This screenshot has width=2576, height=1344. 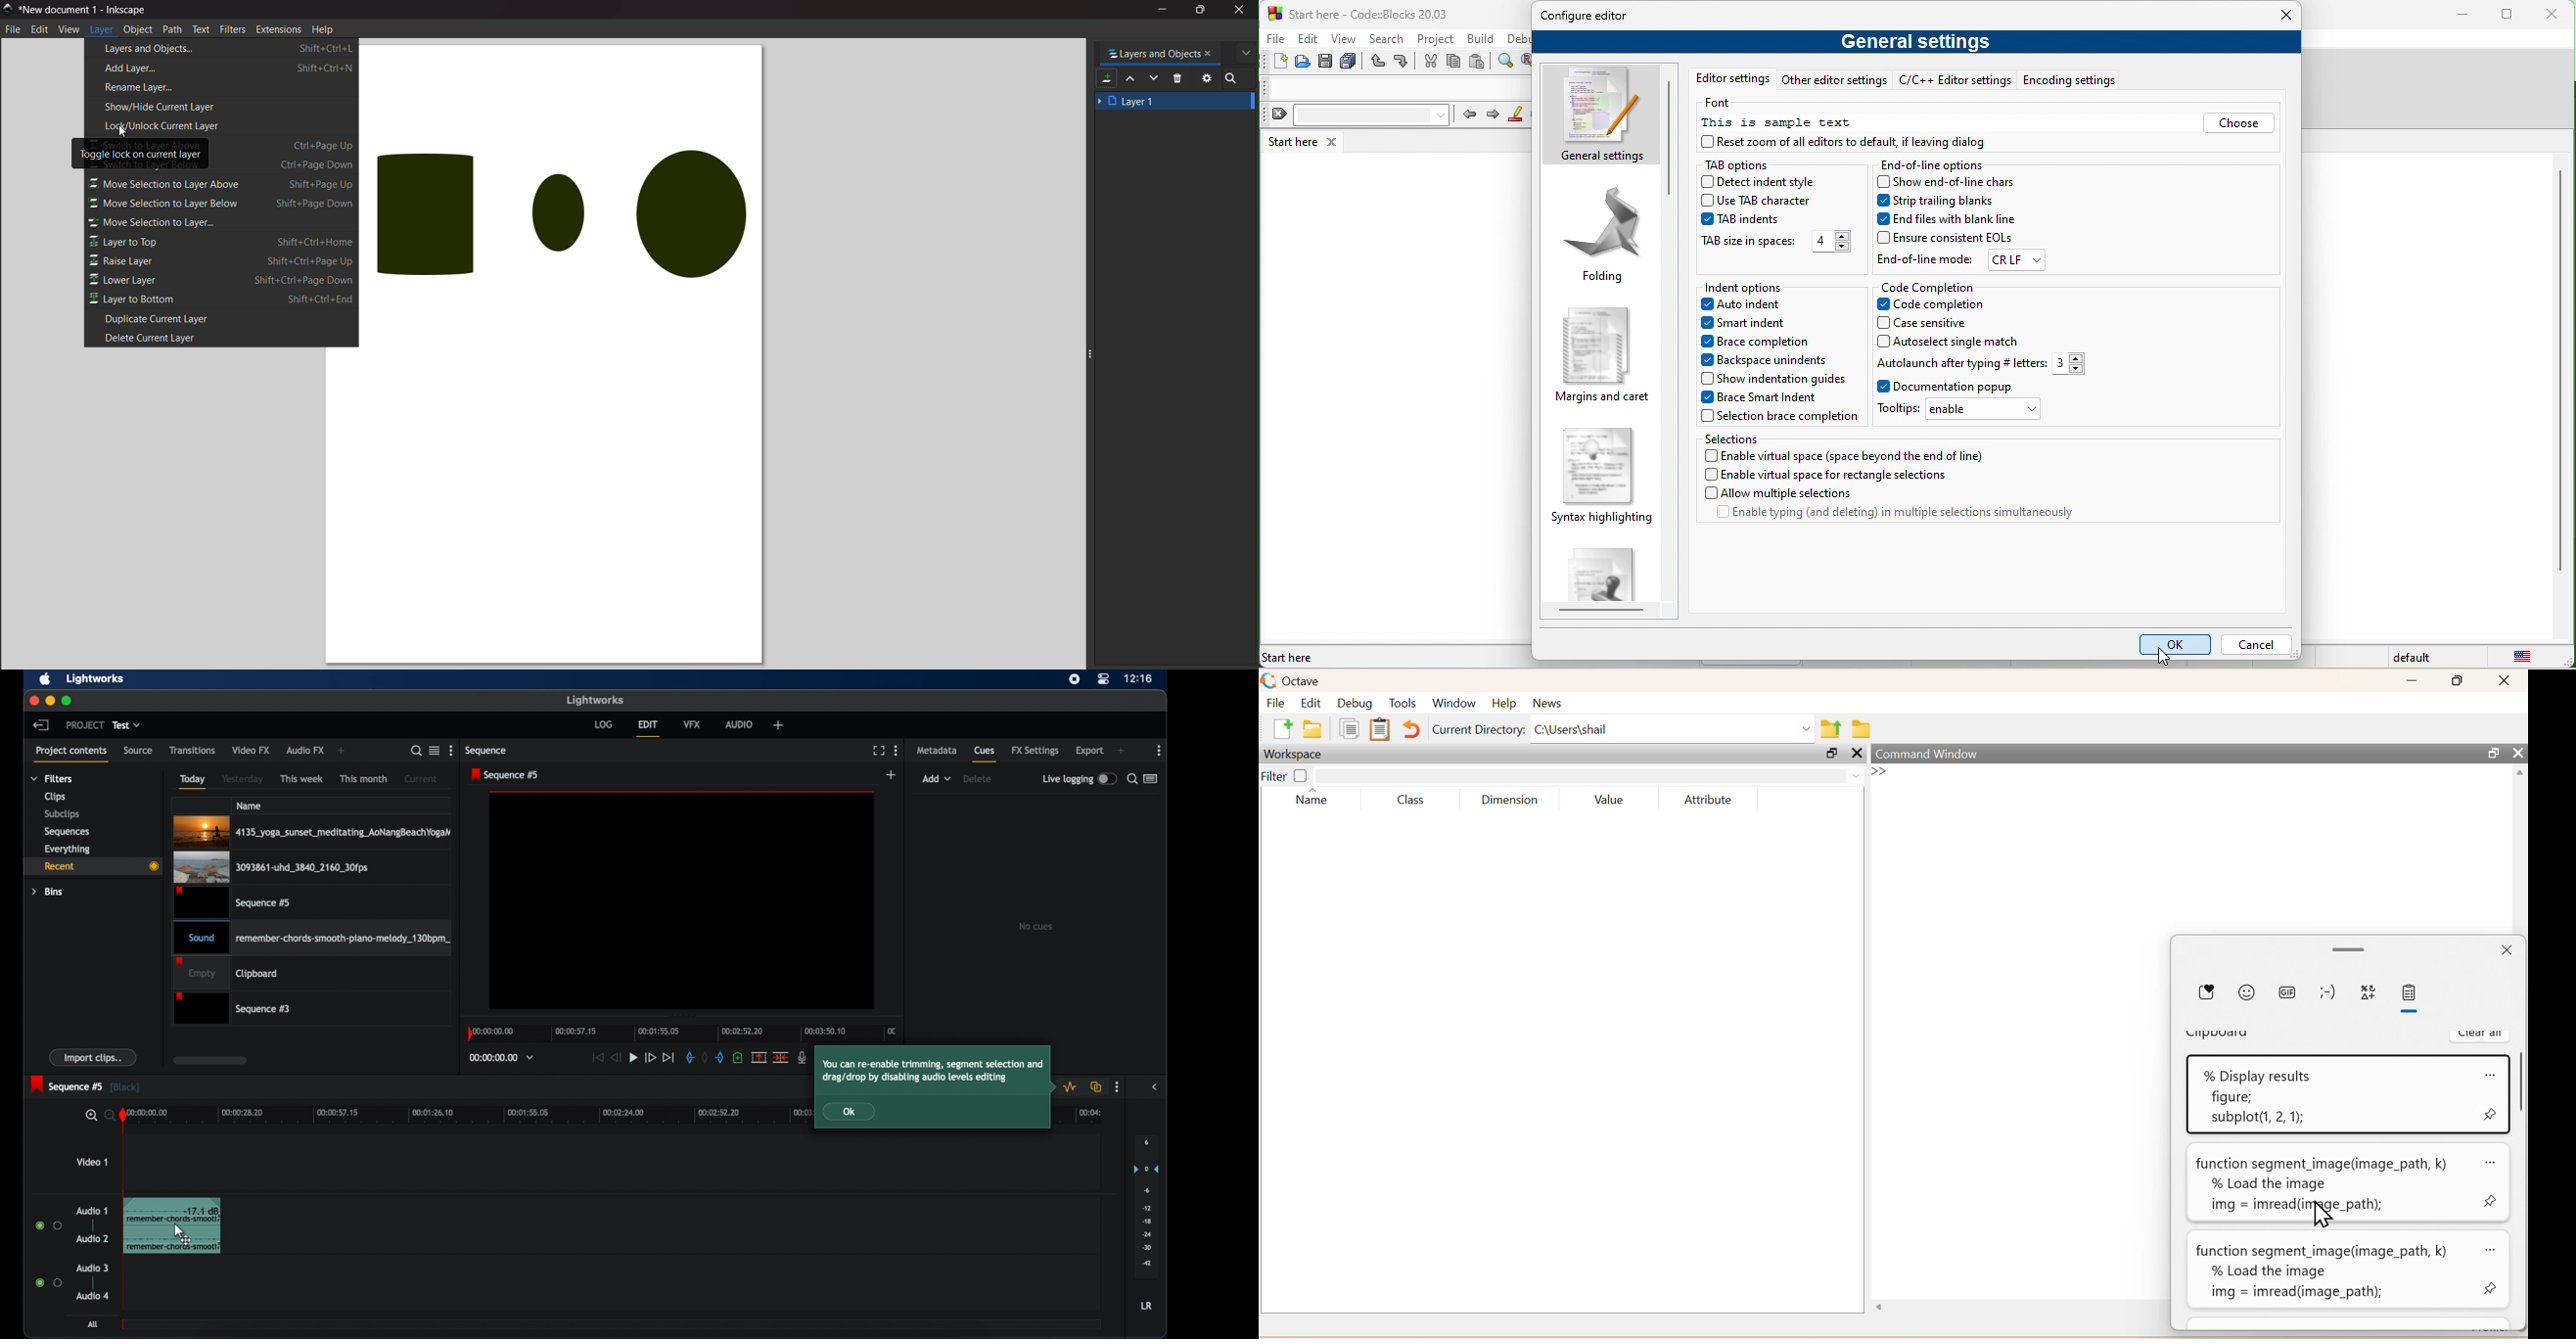 I want to click on sequence, so click(x=488, y=751).